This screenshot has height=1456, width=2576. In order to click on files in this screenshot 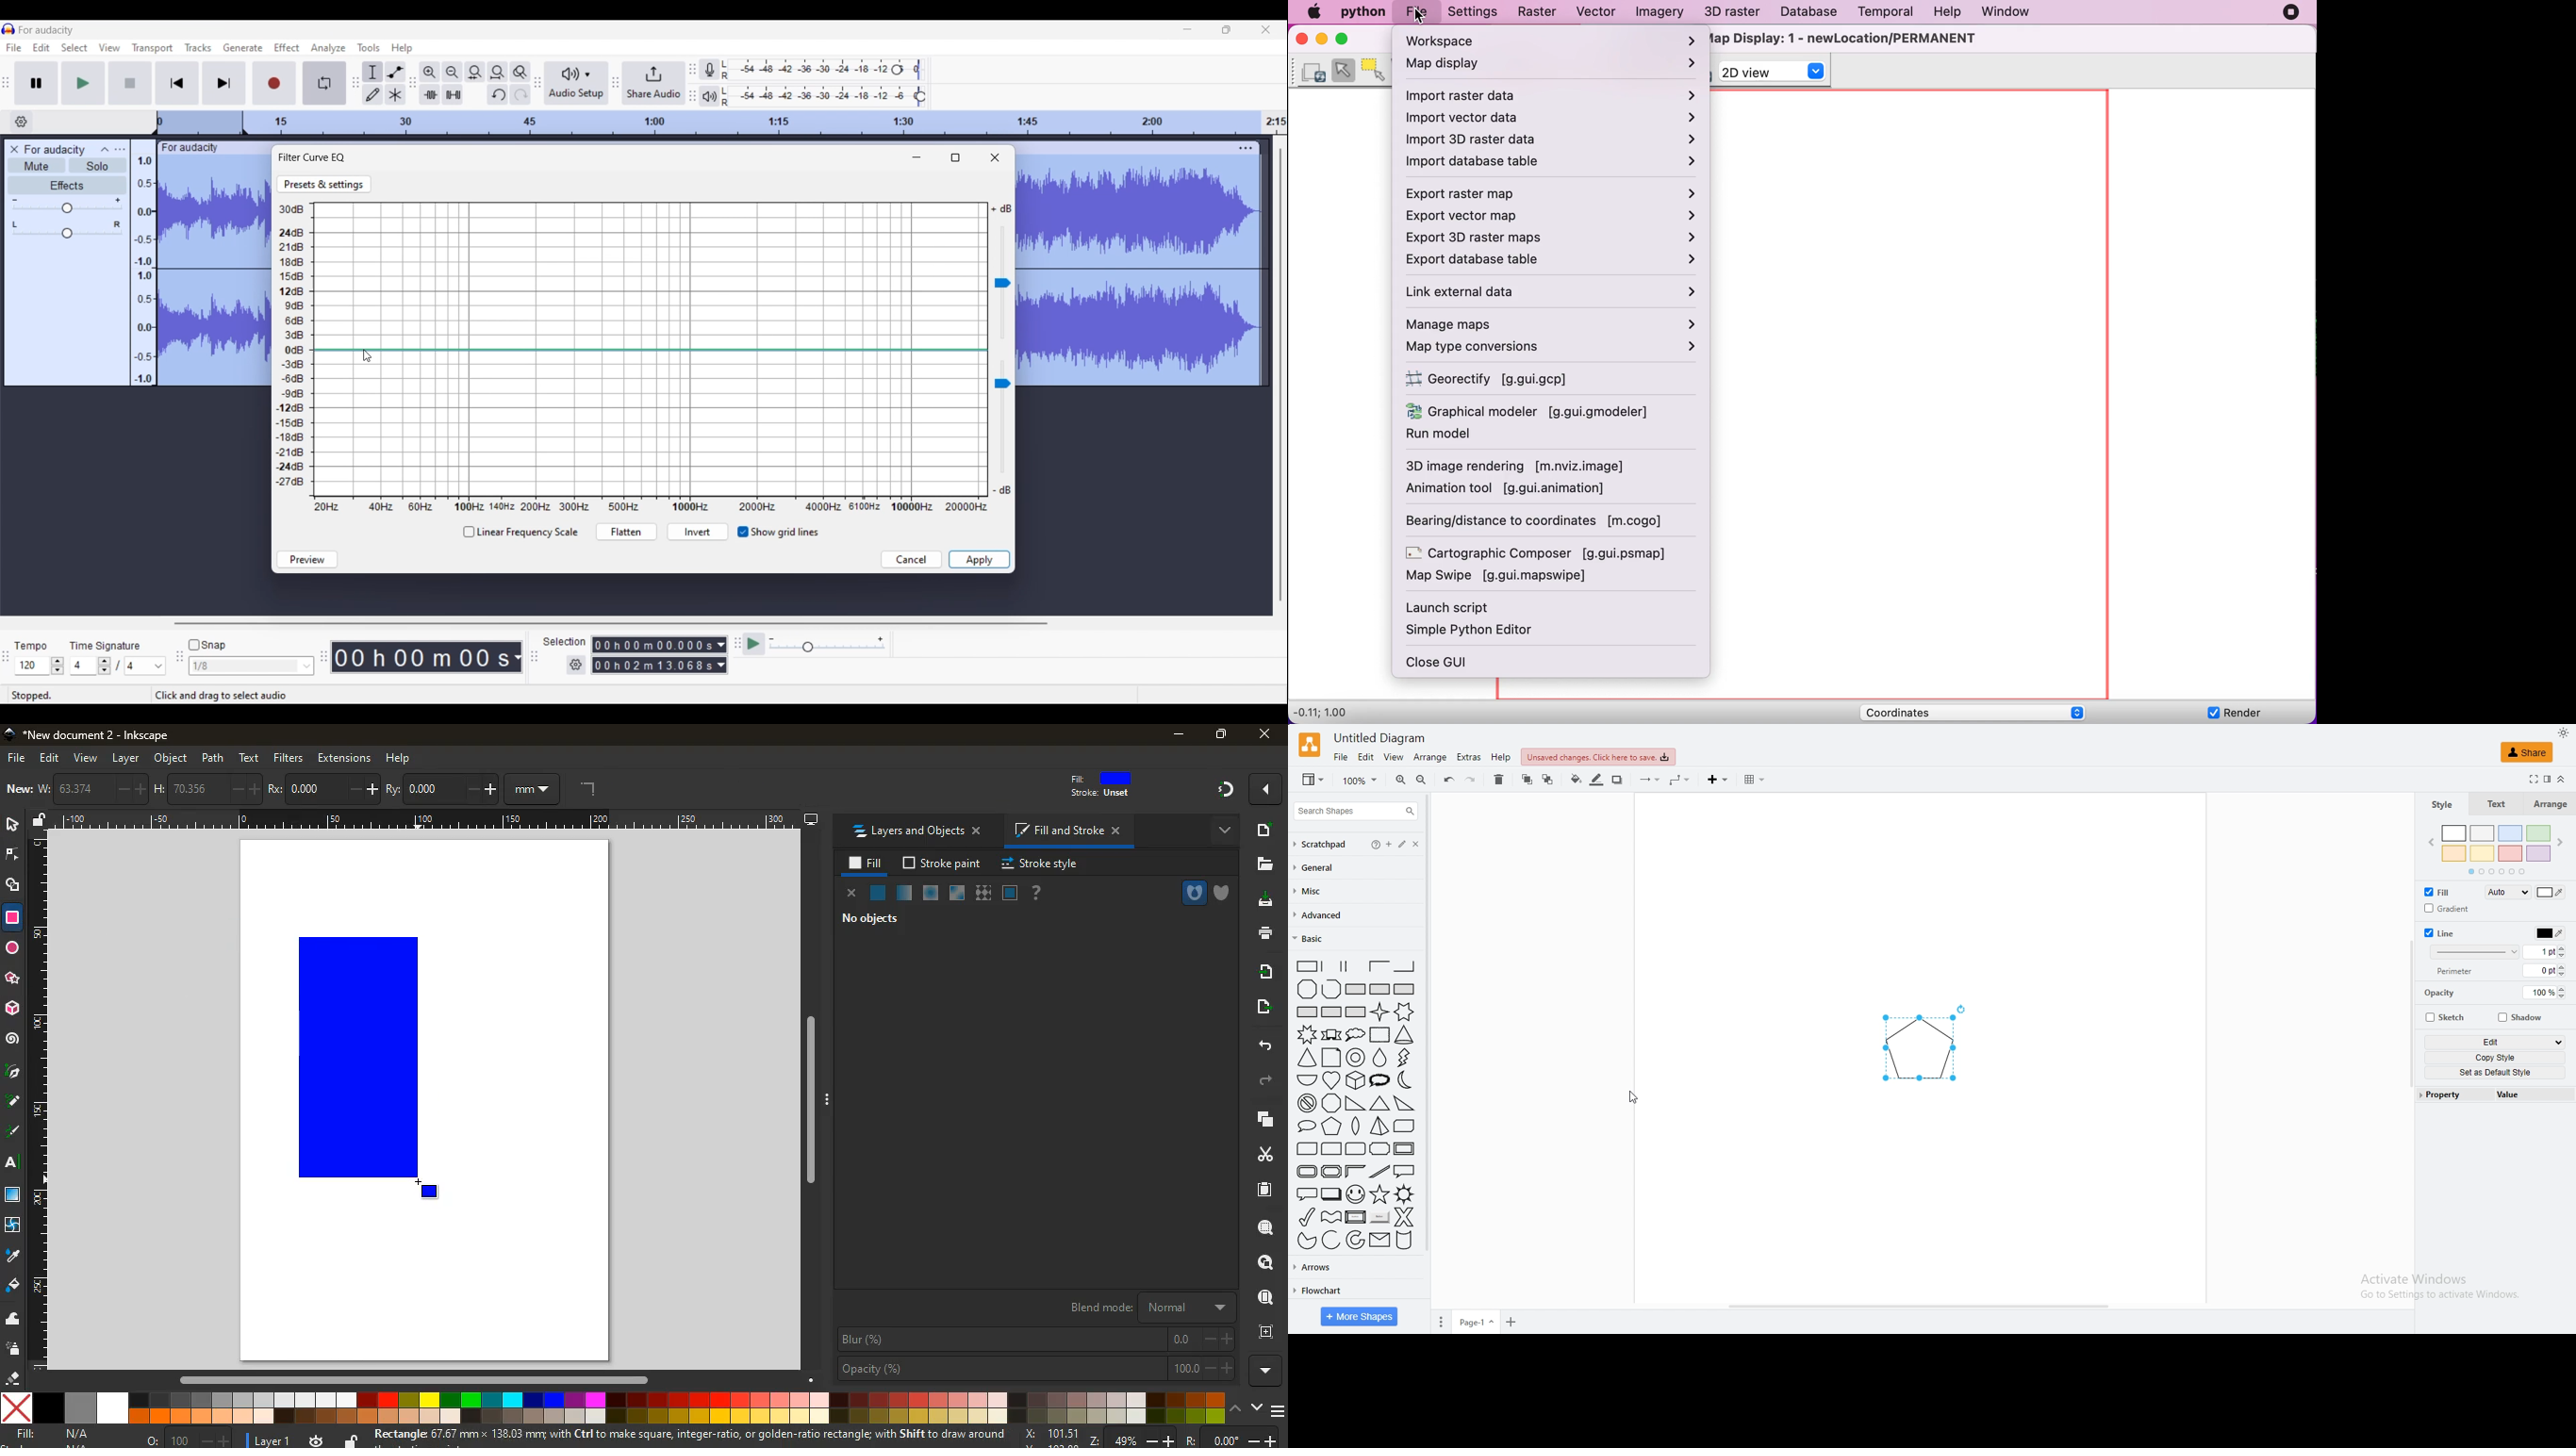, I will do `click(1258, 864)`.